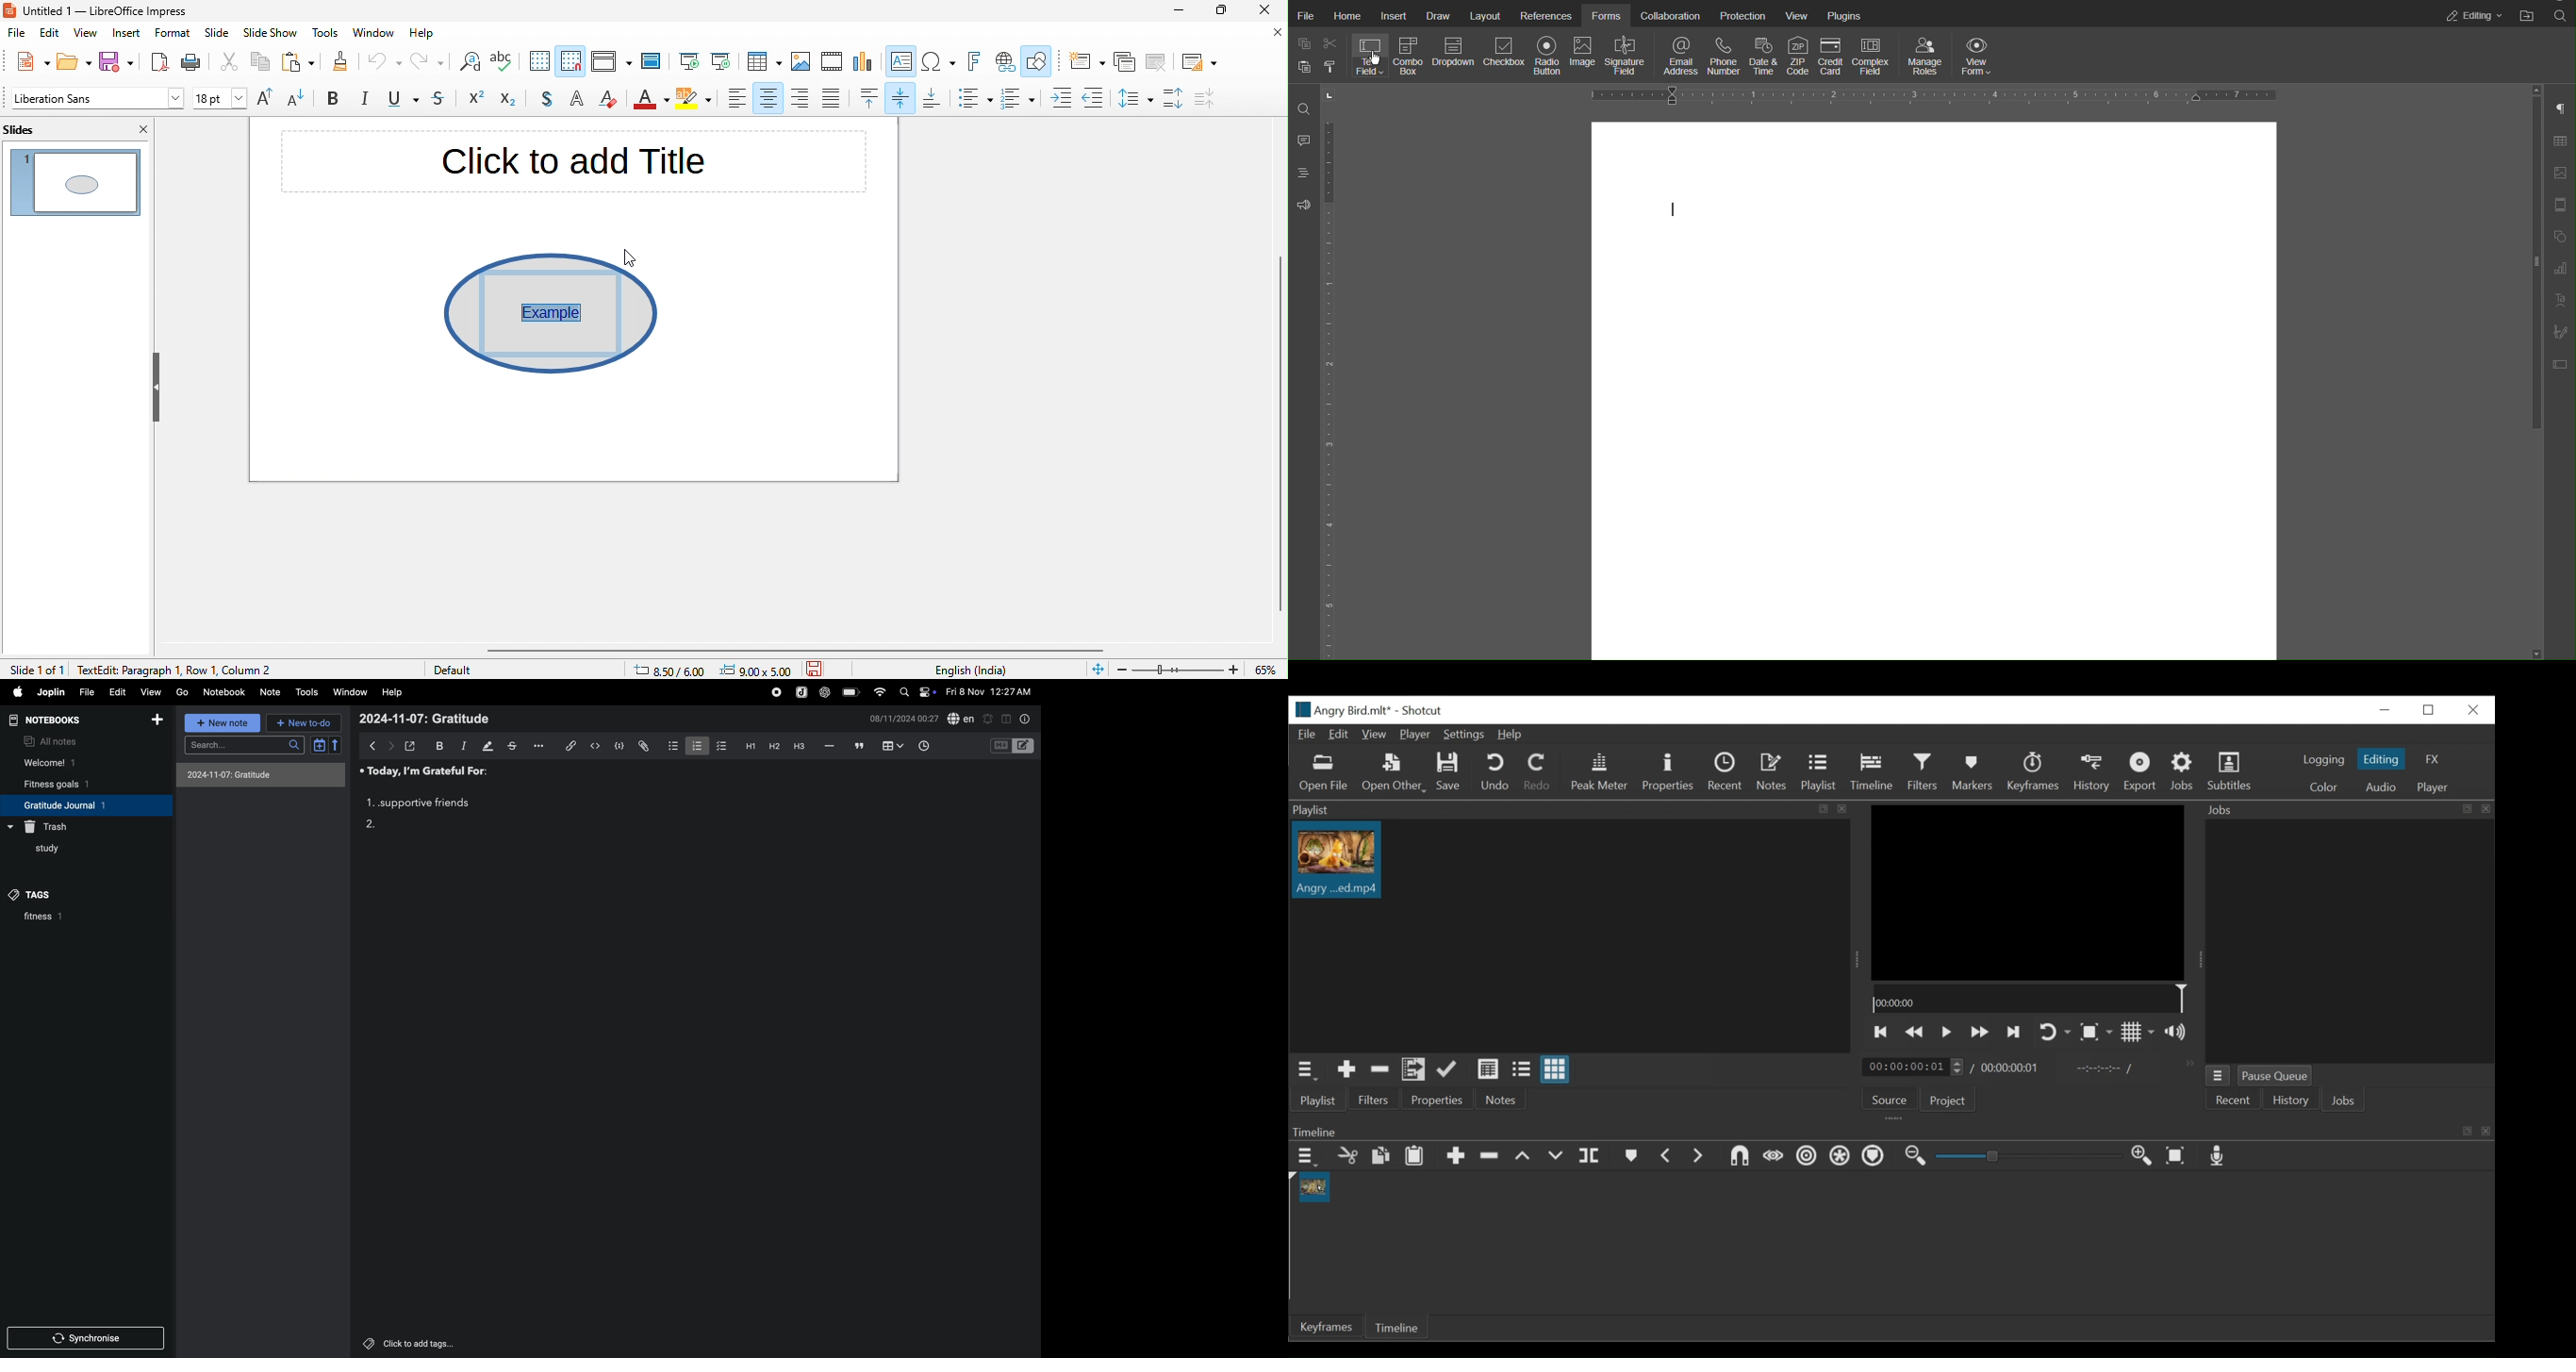 The image size is (2576, 1372). I want to click on Ripple all tracks, so click(1841, 1157).